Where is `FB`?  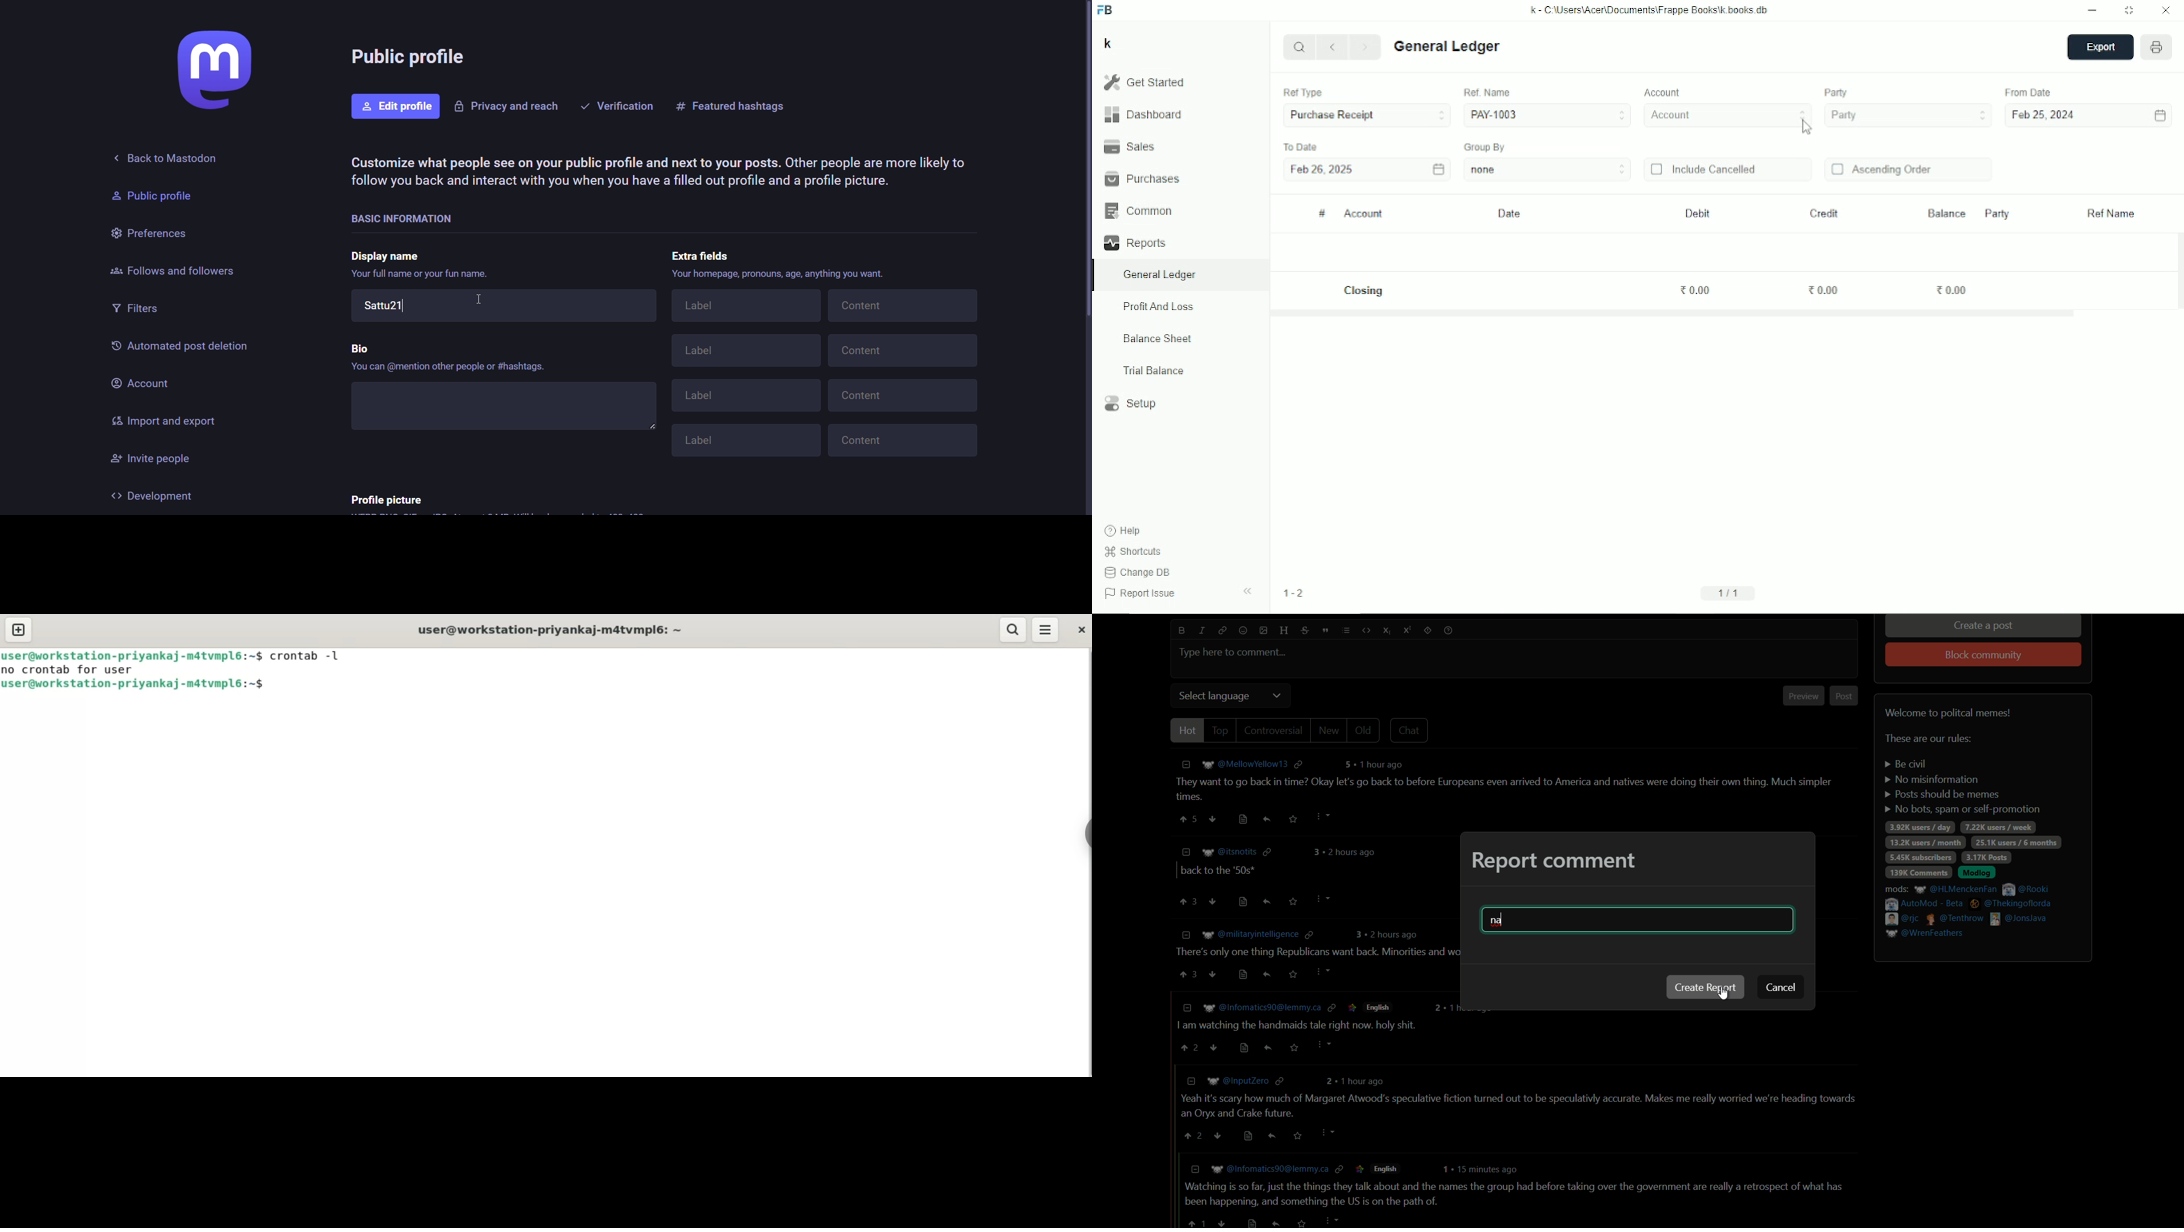 FB is located at coordinates (1105, 10).